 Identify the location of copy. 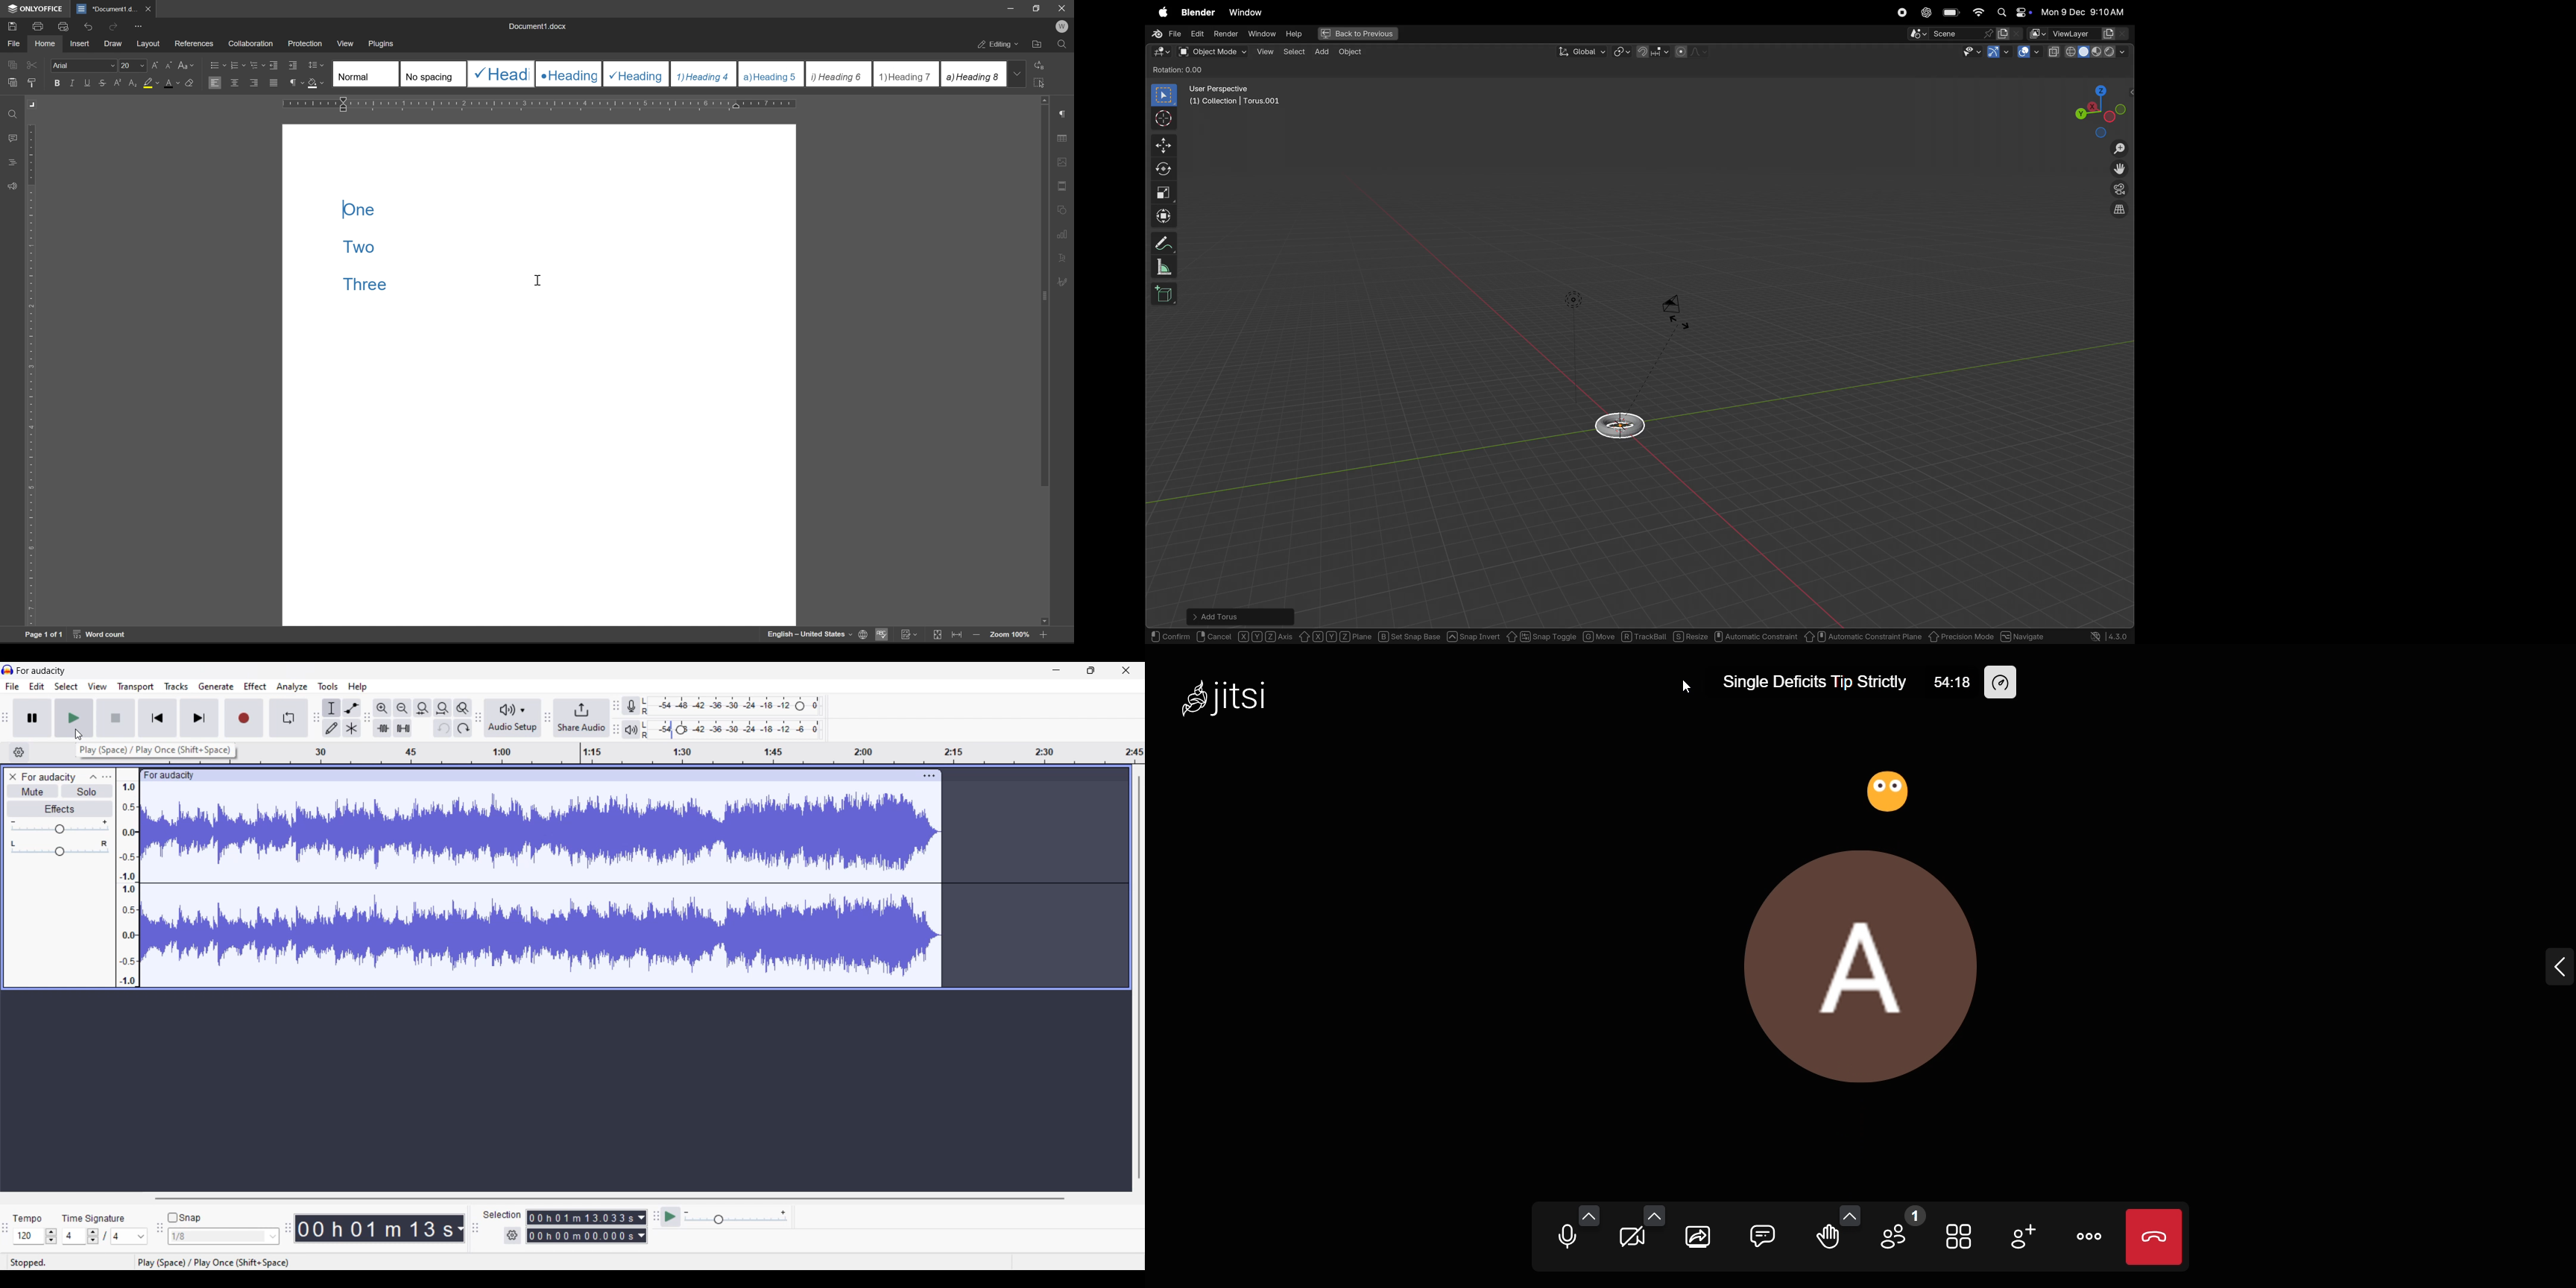
(2054, 52).